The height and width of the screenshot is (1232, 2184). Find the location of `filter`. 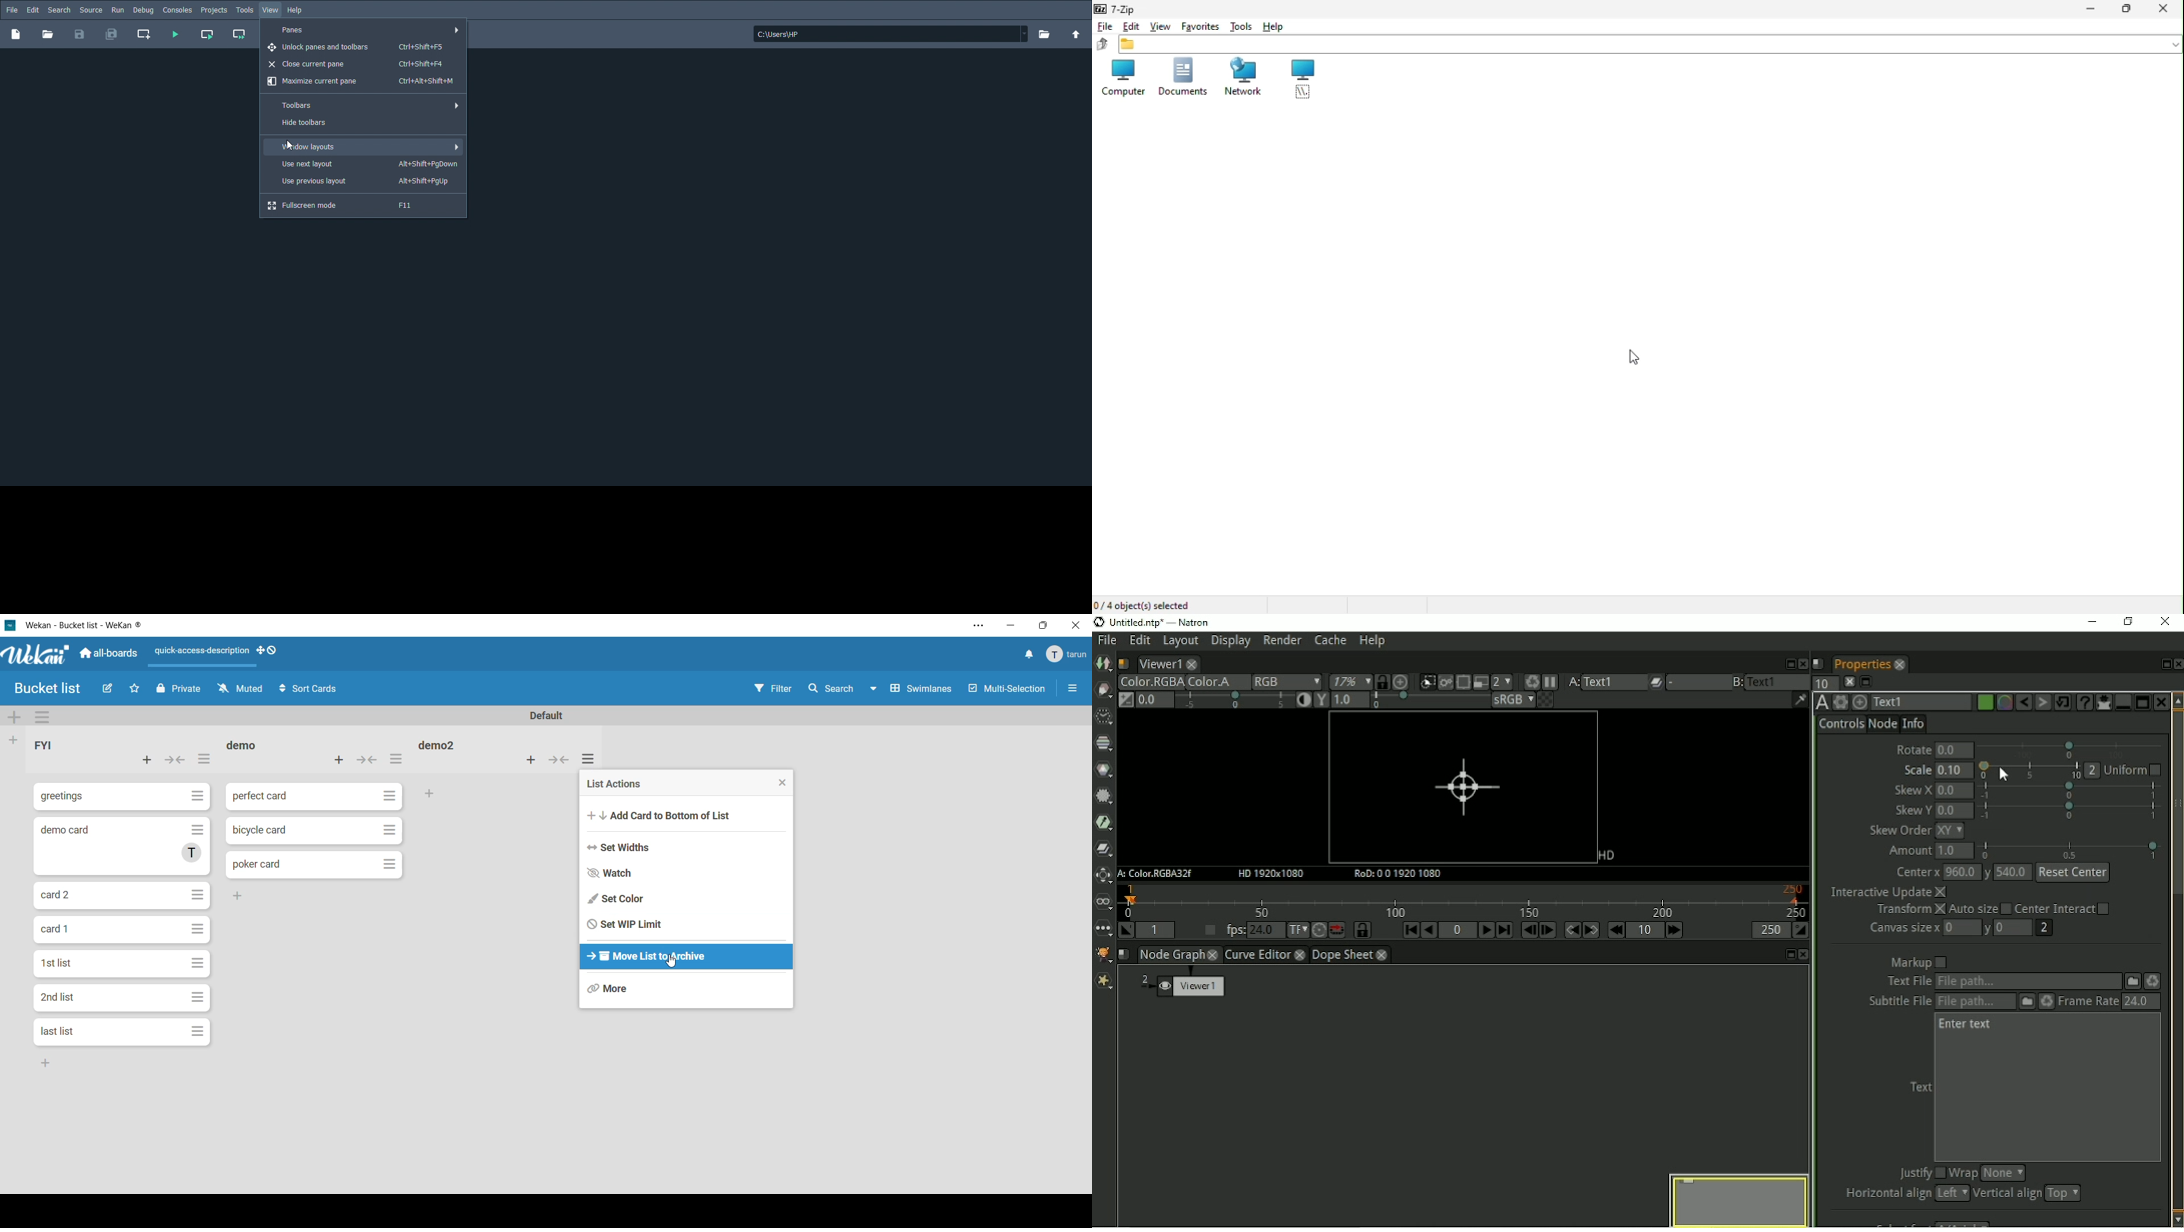

filter is located at coordinates (773, 687).